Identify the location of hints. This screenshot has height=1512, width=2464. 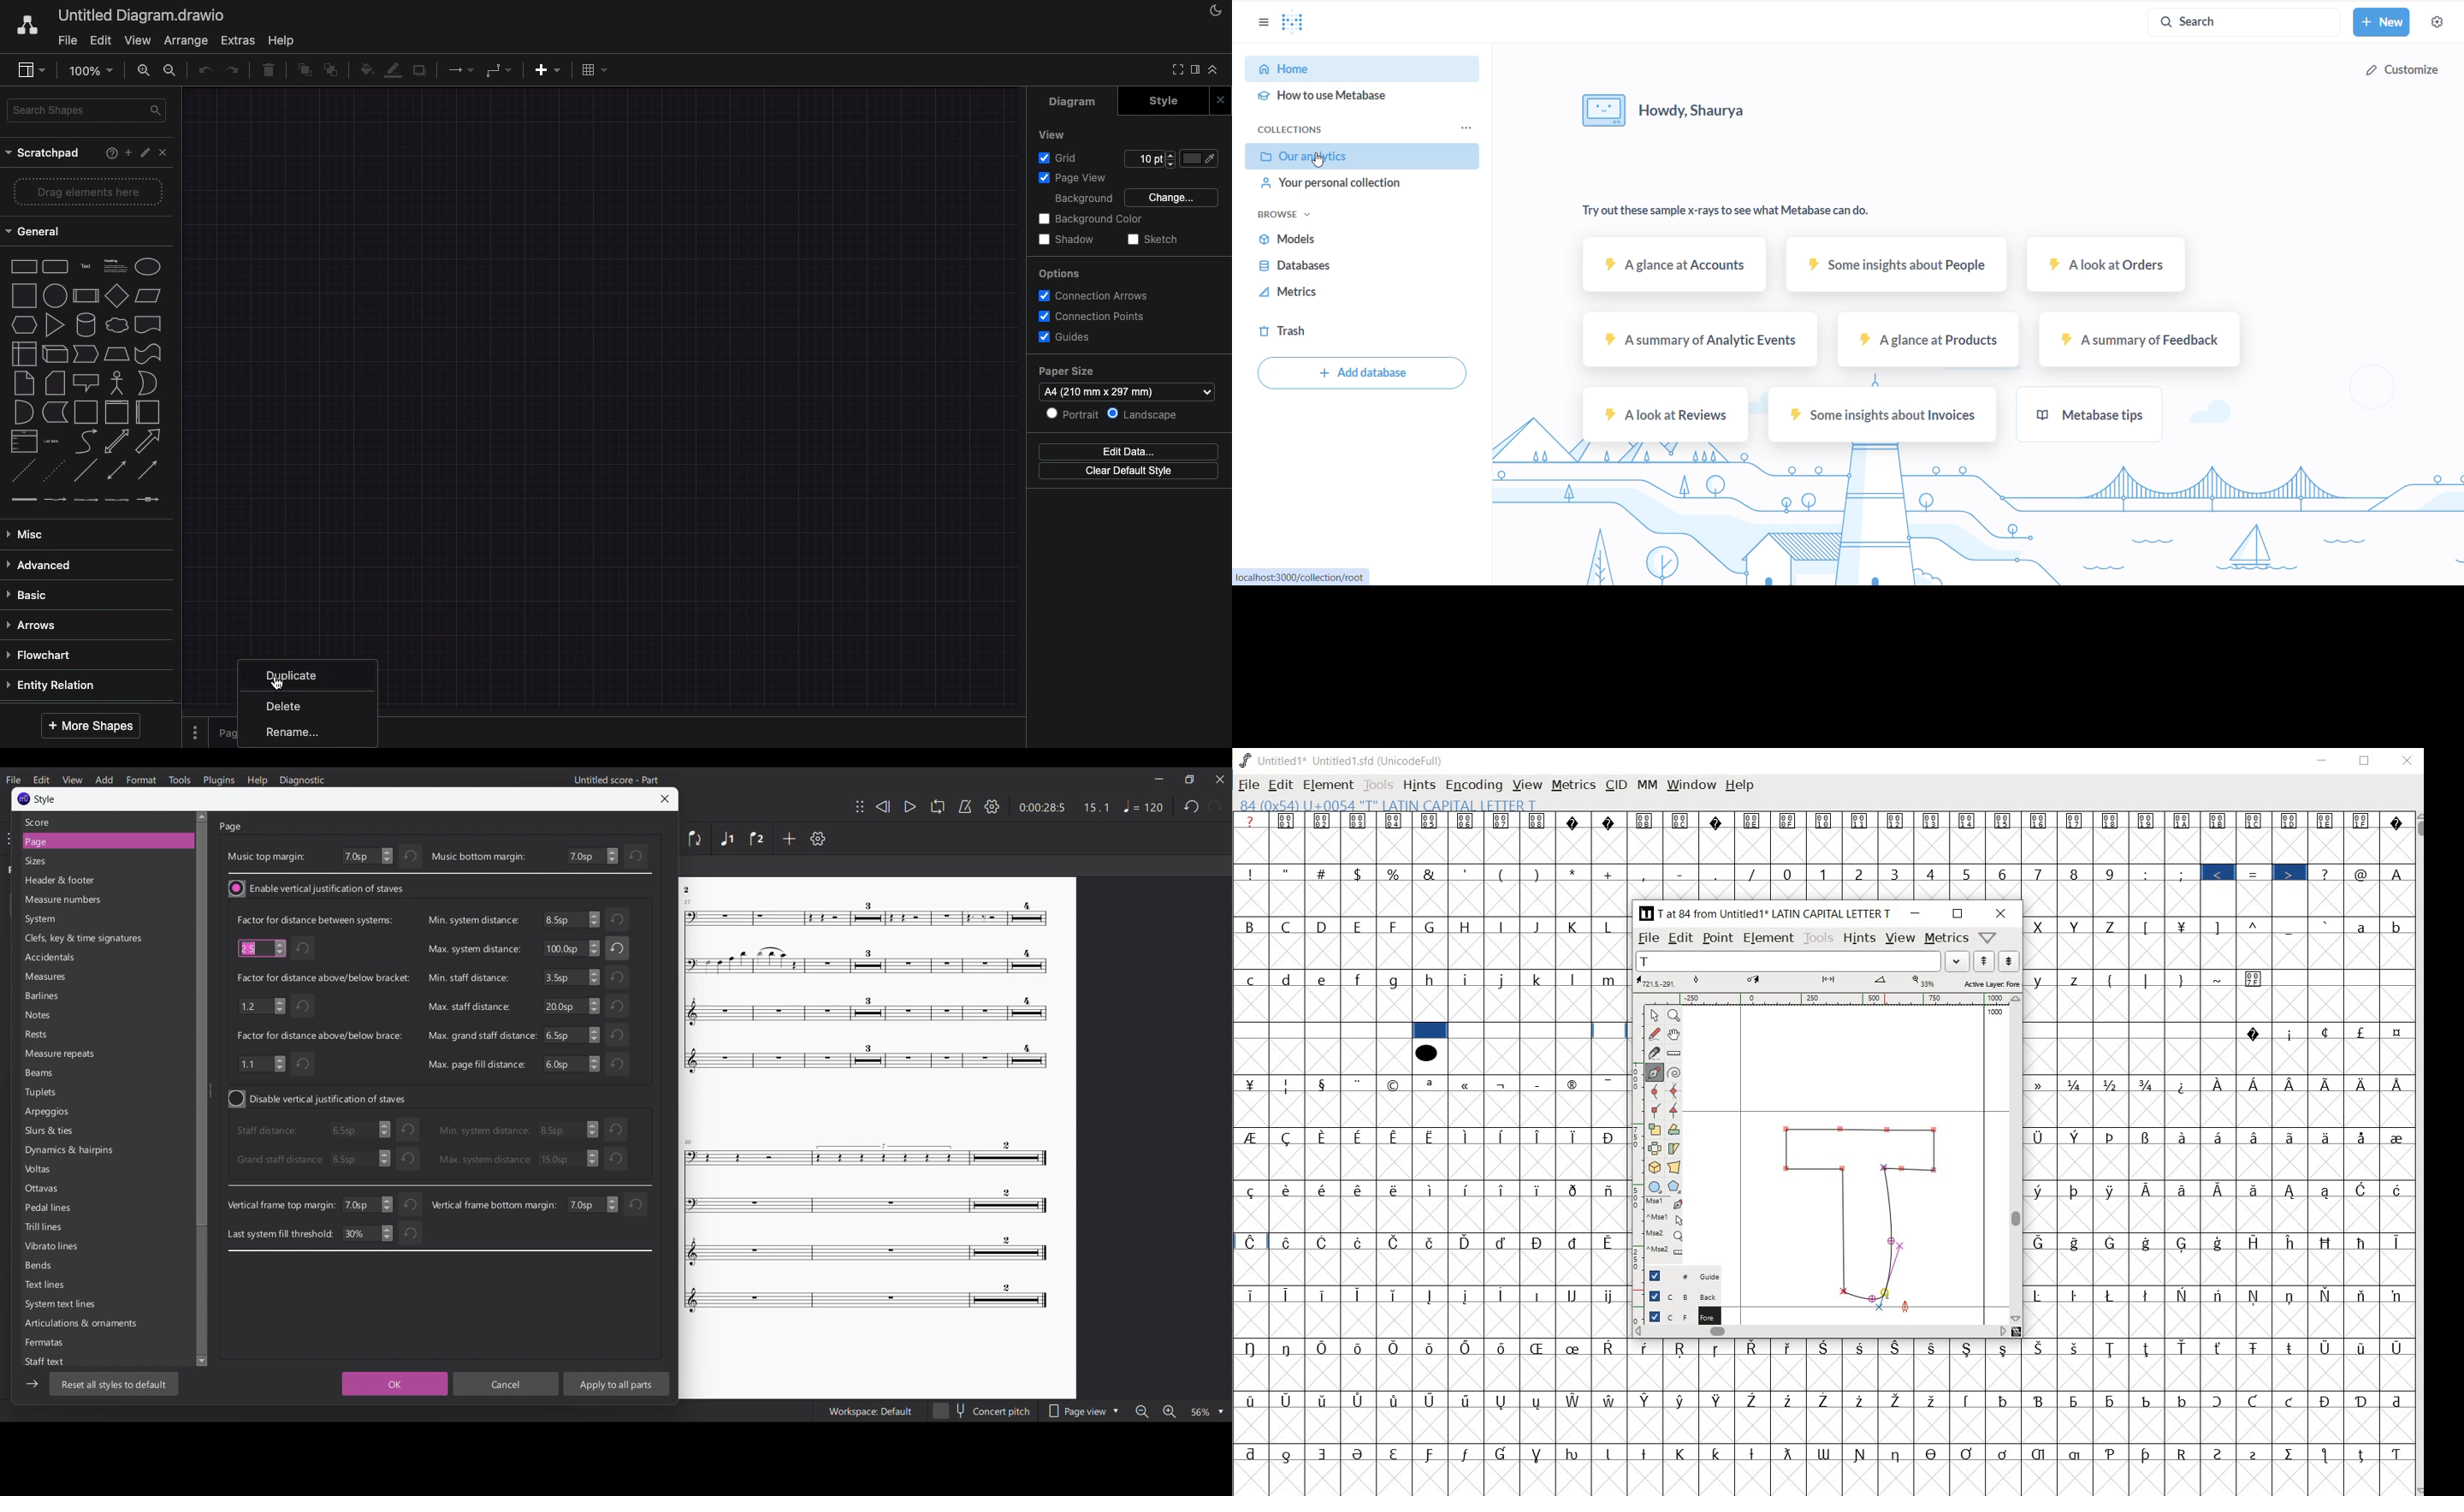
(1858, 938).